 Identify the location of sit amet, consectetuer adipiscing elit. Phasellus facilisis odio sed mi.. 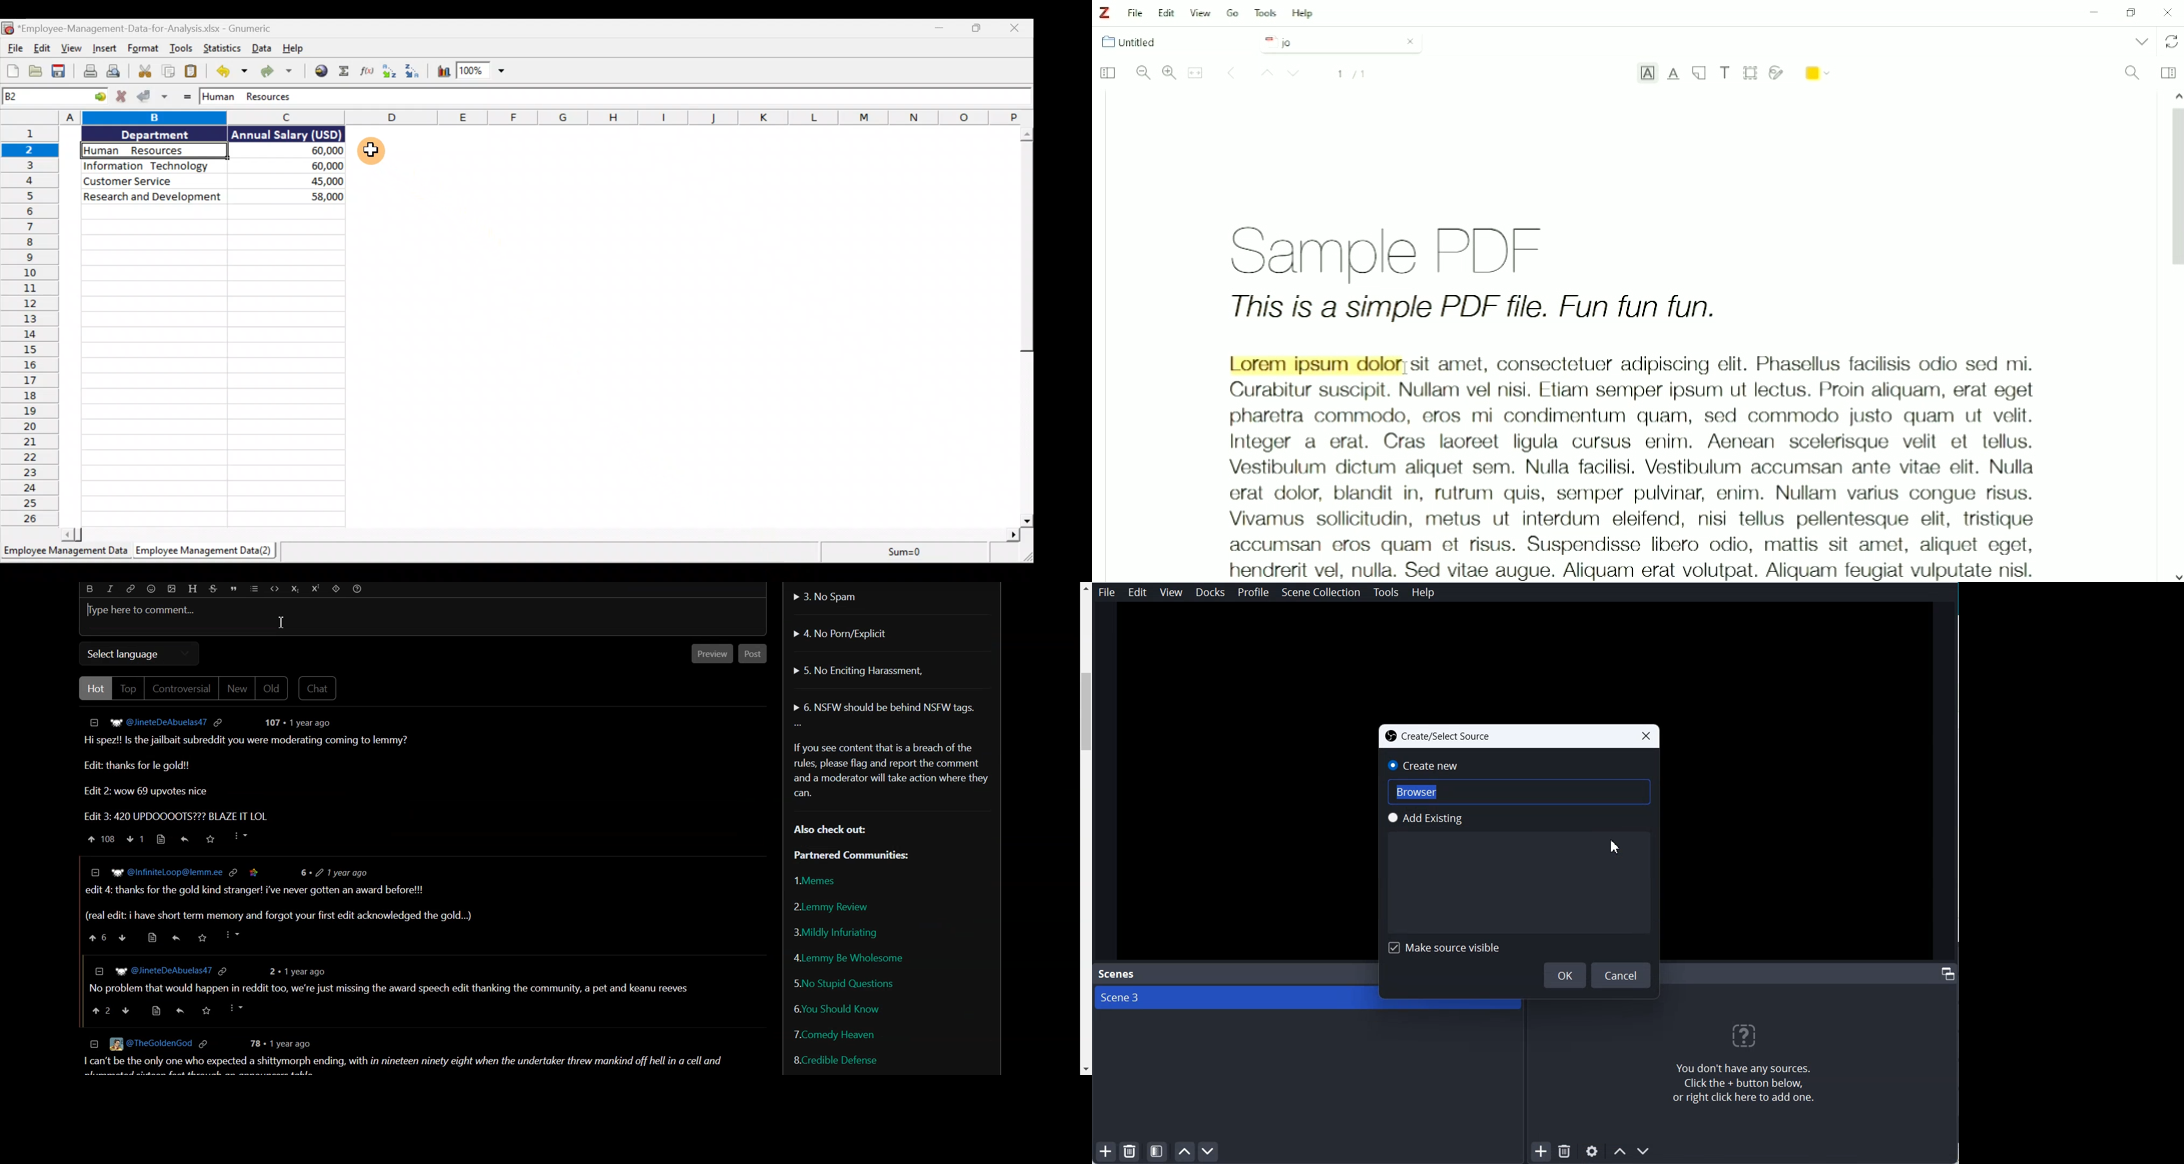
(1723, 364).